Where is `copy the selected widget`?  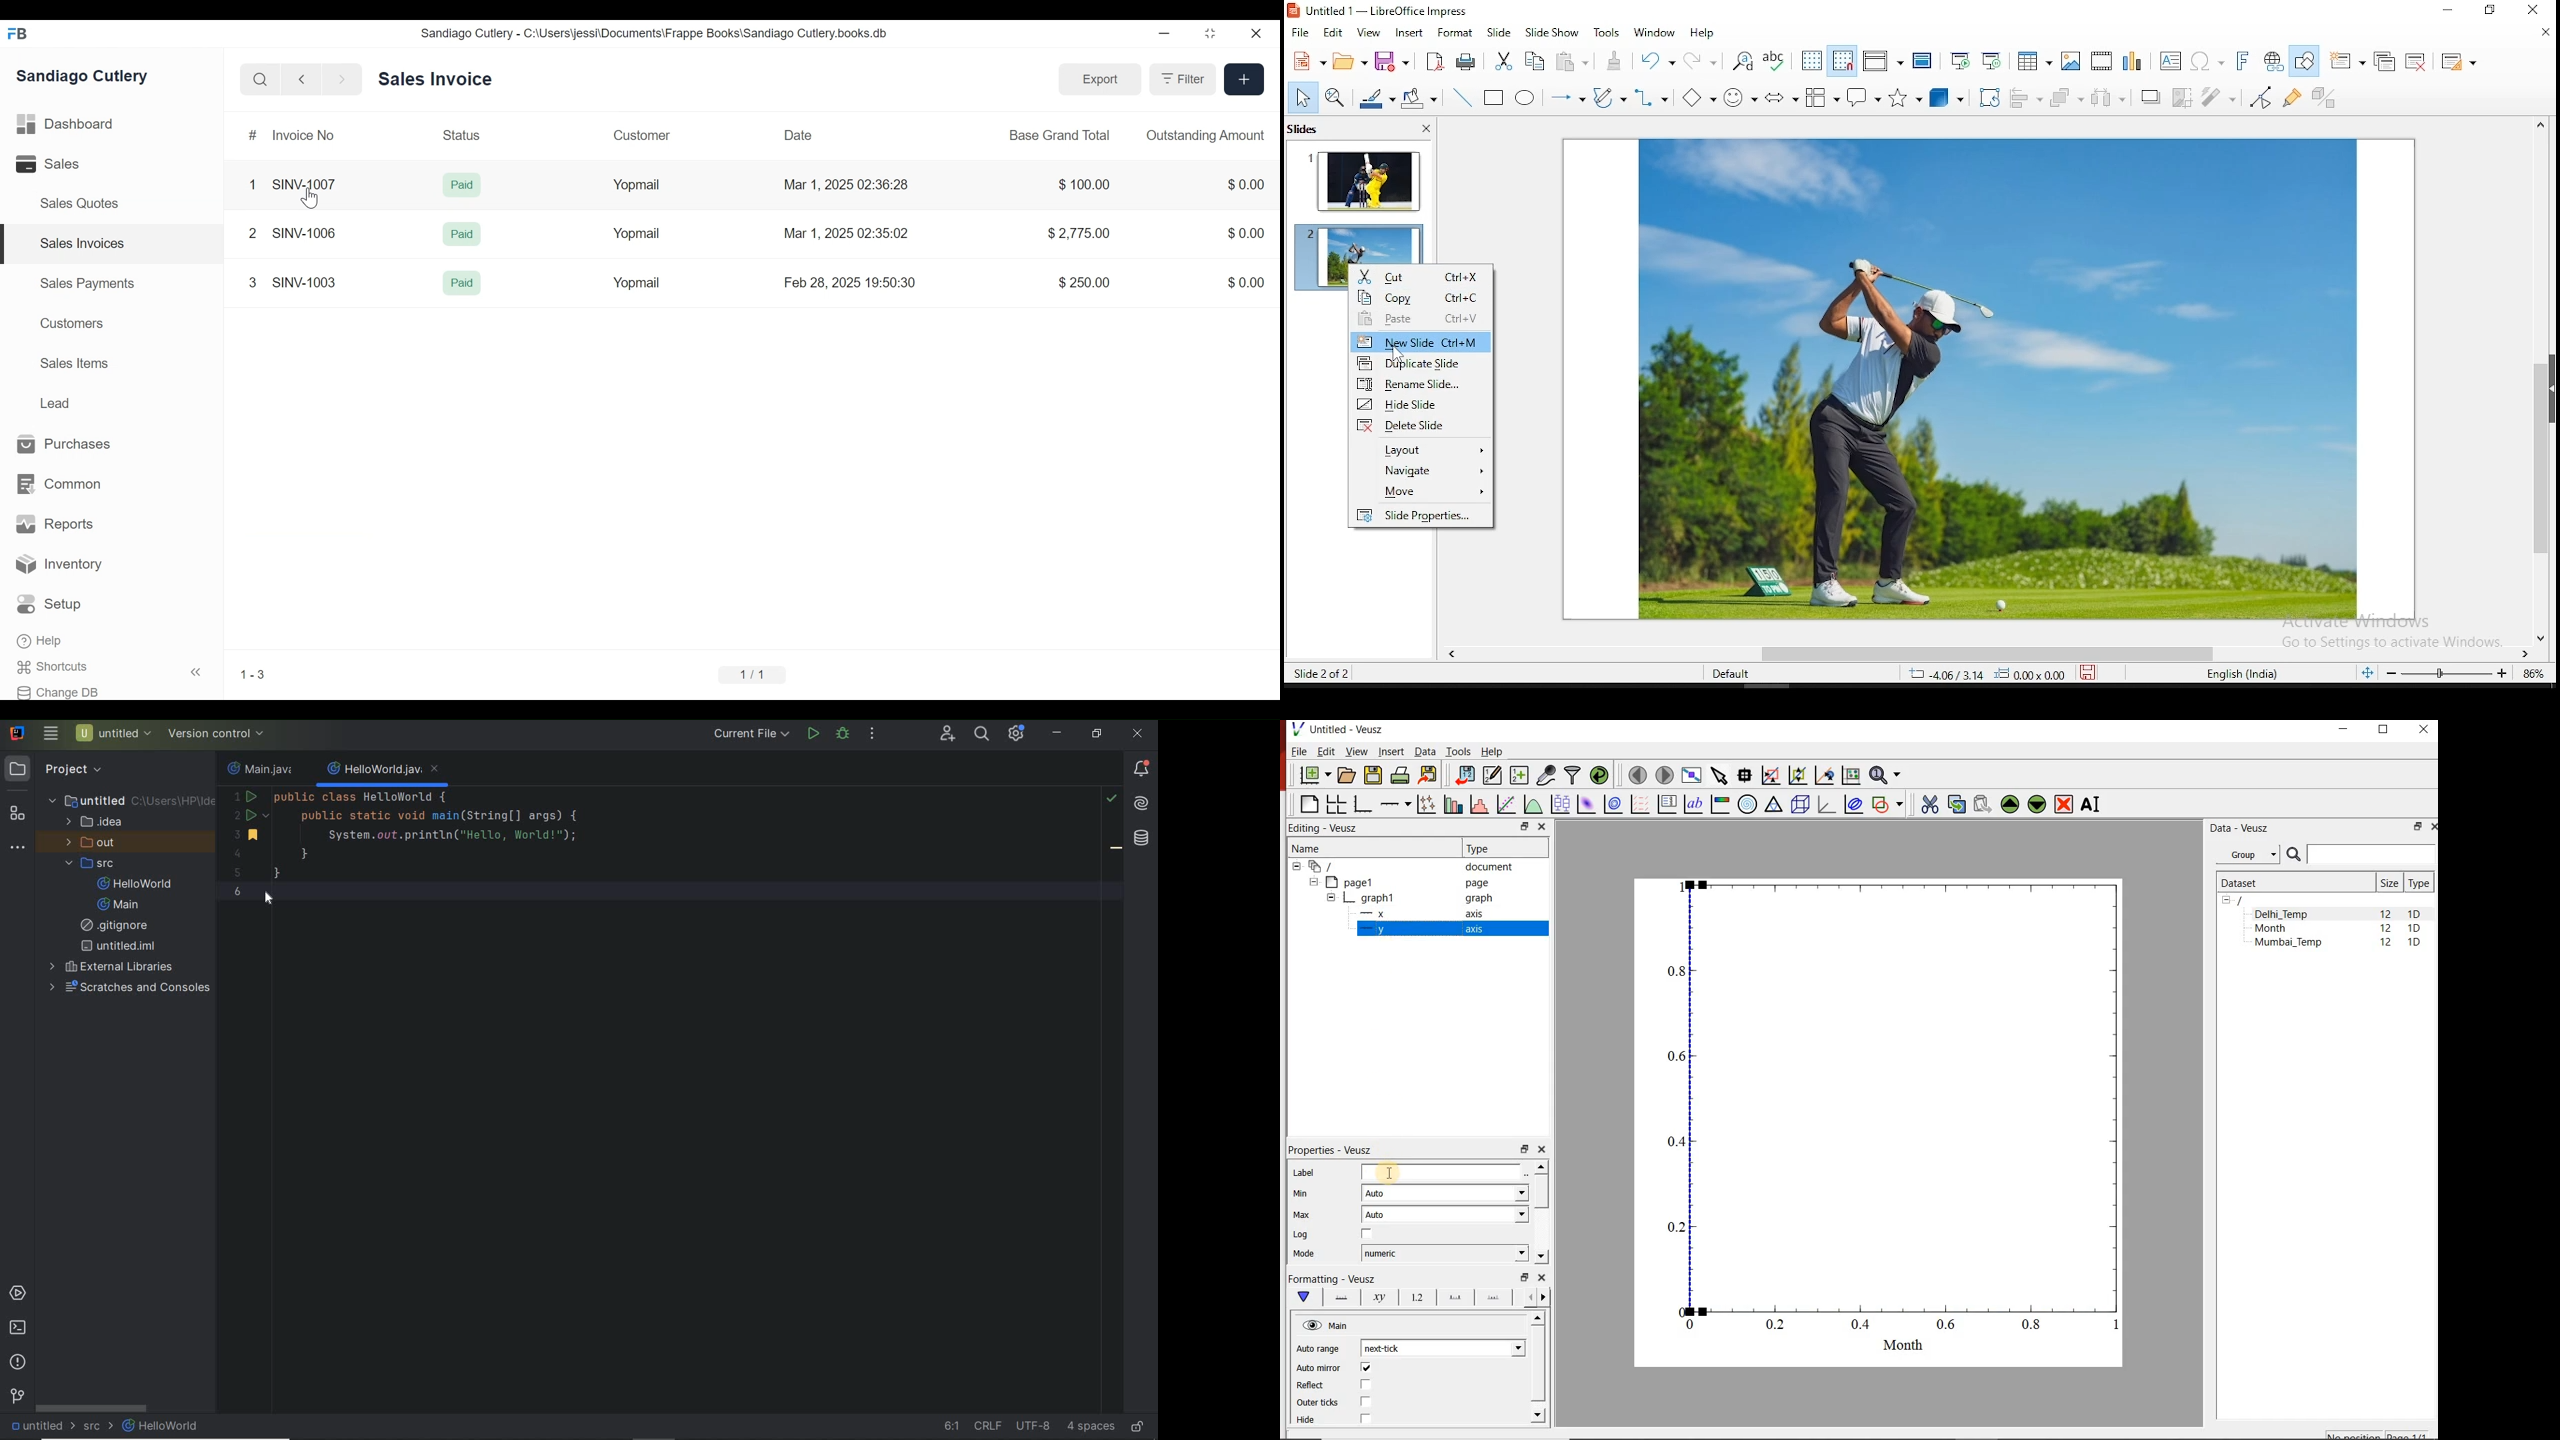 copy the selected widget is located at coordinates (1955, 804).